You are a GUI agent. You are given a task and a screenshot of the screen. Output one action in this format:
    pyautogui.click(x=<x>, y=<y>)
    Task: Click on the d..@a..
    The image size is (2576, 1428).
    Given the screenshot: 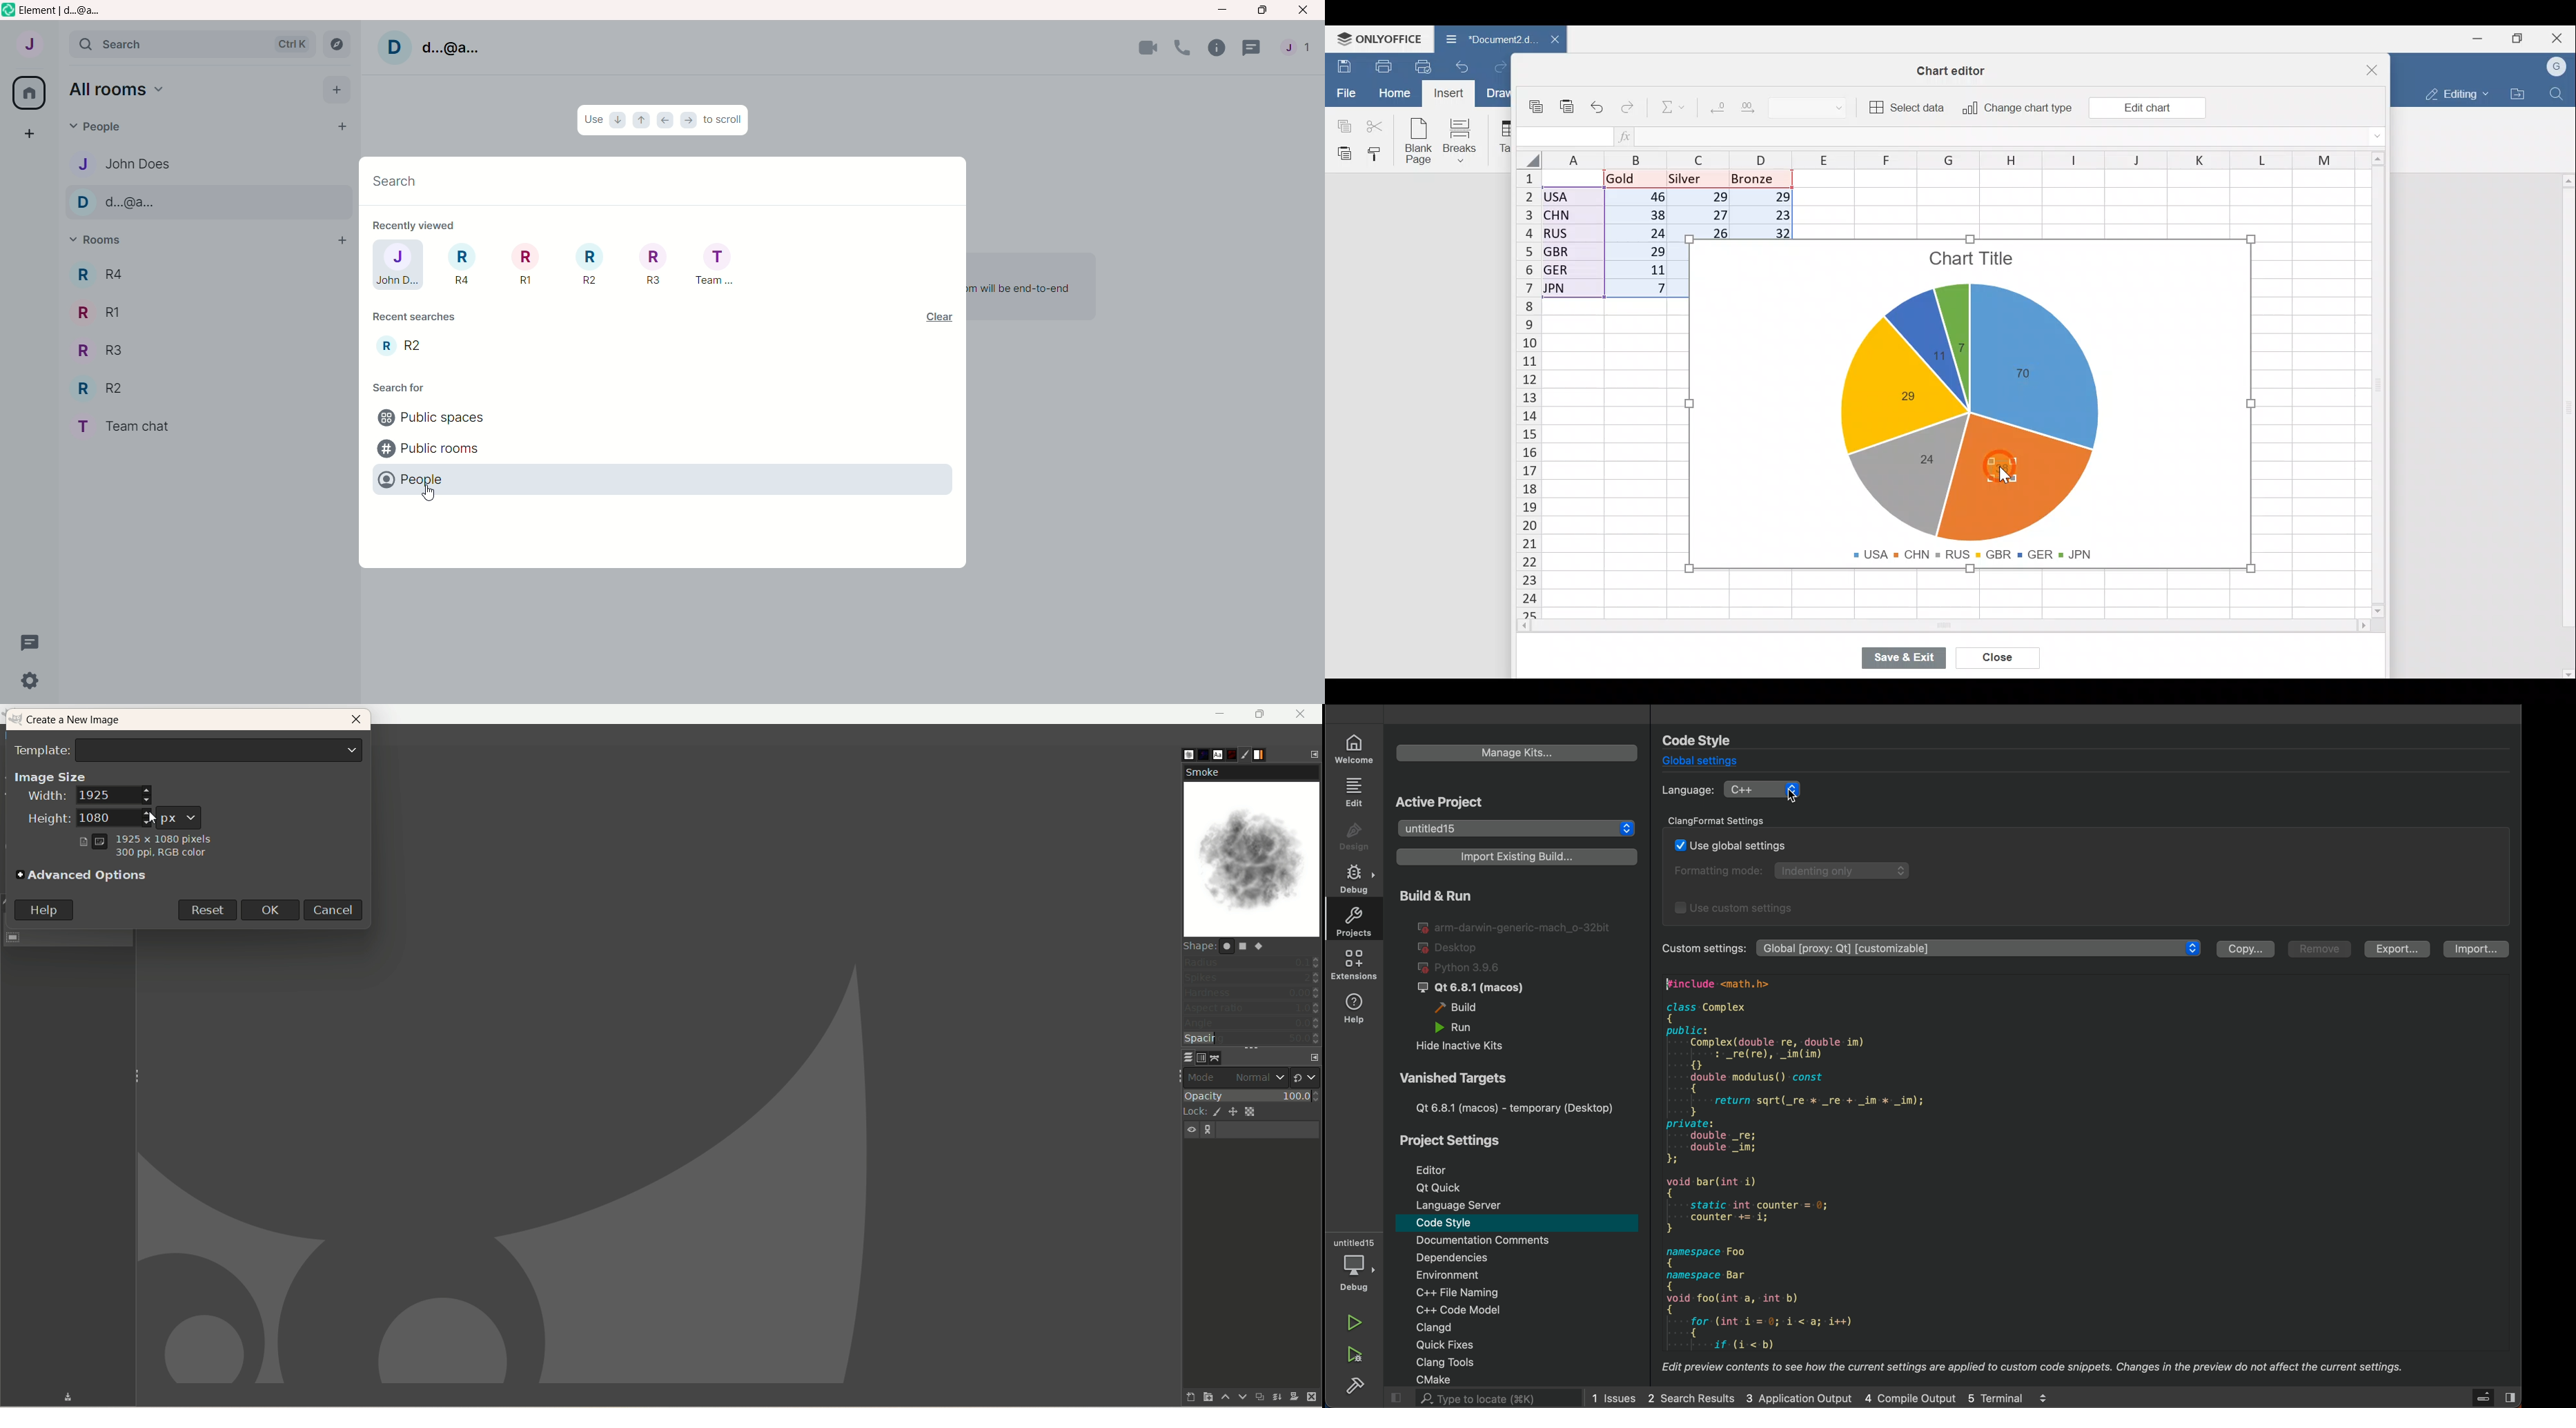 What is the action you would take?
    pyautogui.click(x=450, y=46)
    